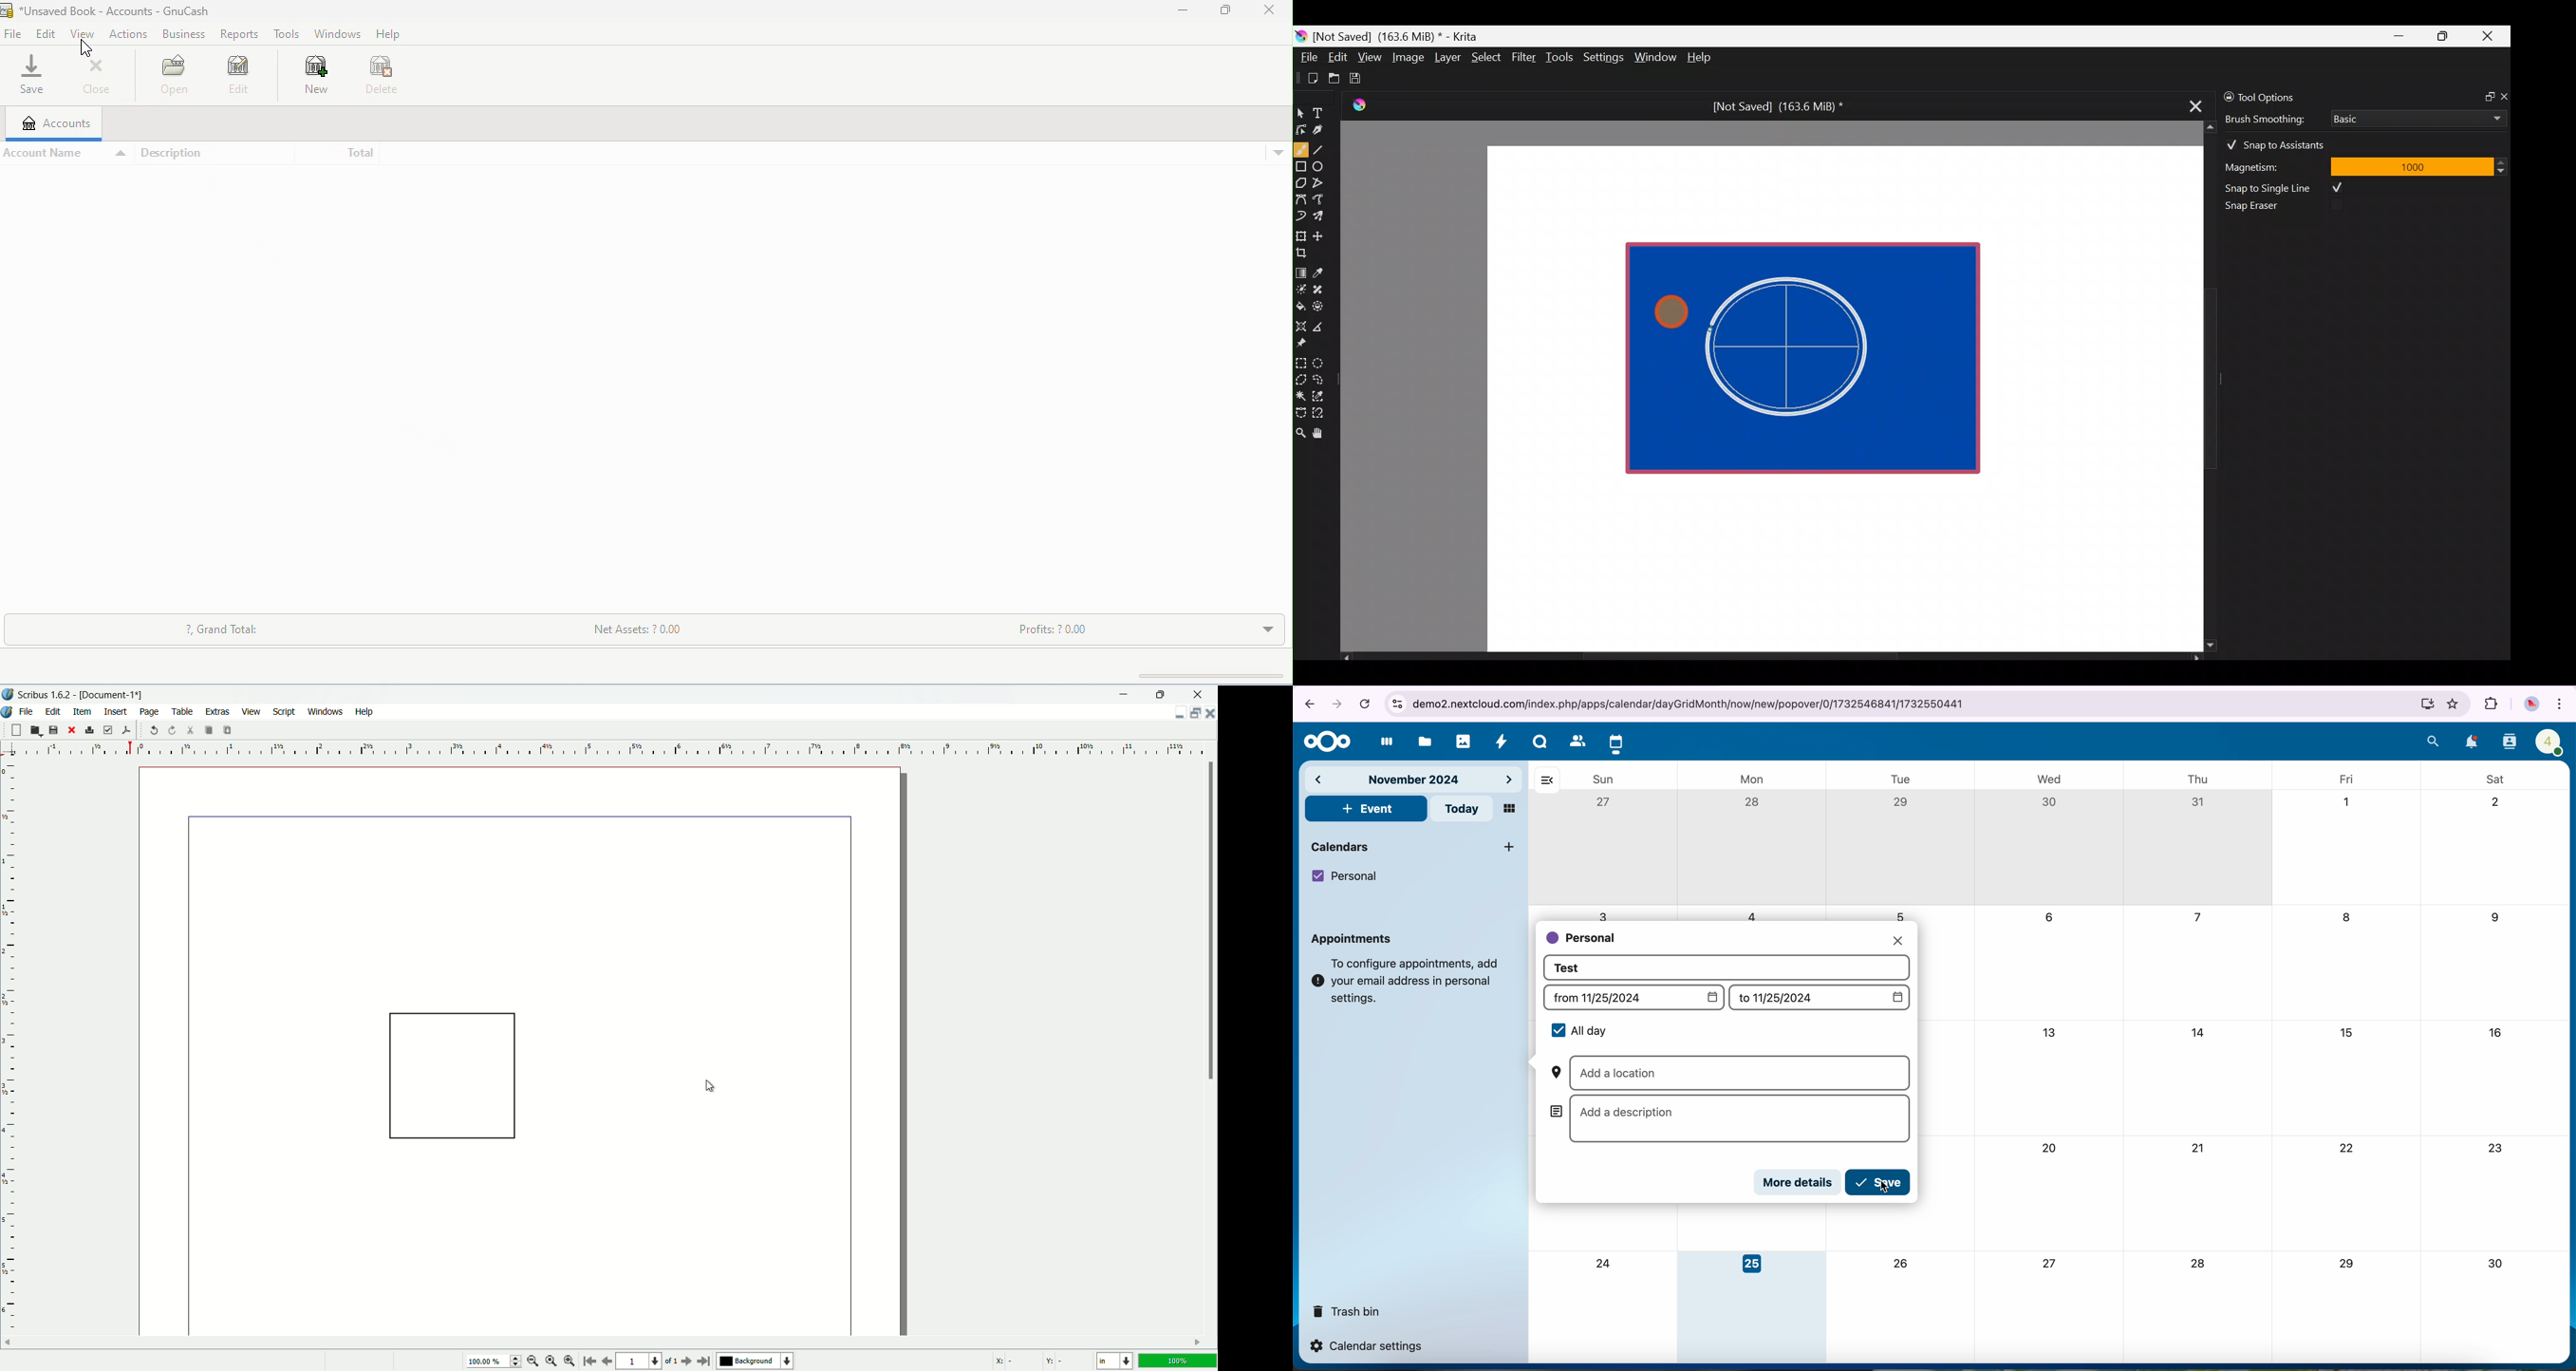 This screenshot has height=1372, width=2576. I want to click on item menu, so click(82, 713).